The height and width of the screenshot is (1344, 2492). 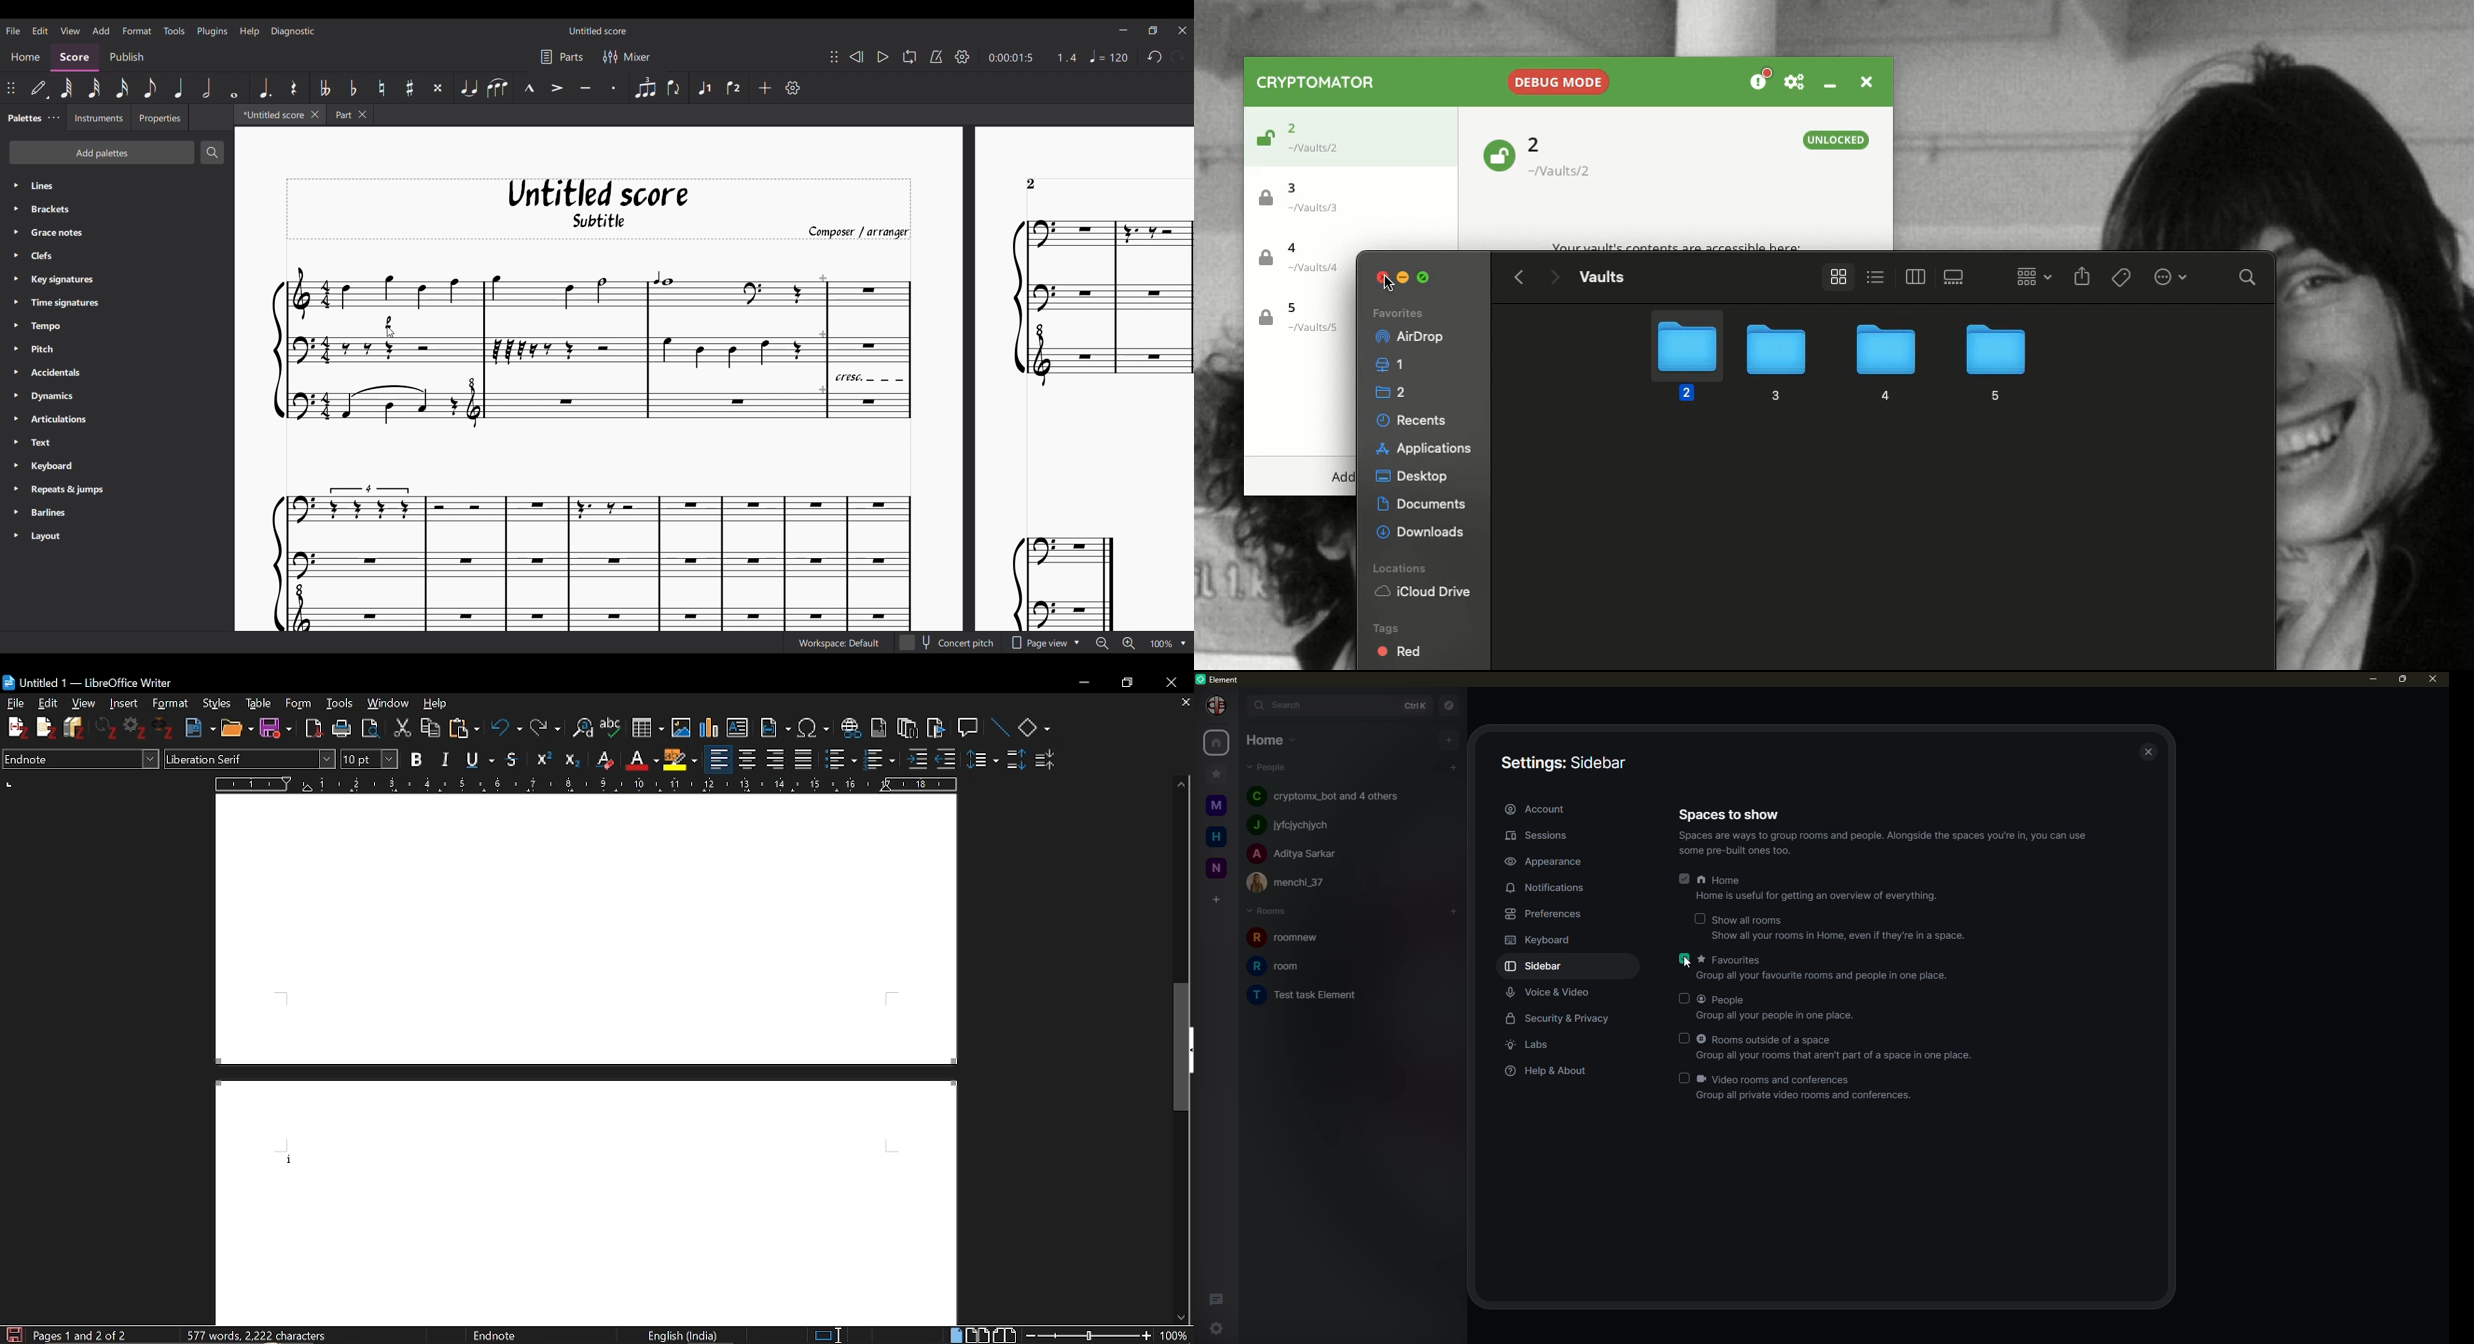 What do you see at coordinates (880, 730) in the screenshot?
I see `Insert footnote` at bounding box center [880, 730].